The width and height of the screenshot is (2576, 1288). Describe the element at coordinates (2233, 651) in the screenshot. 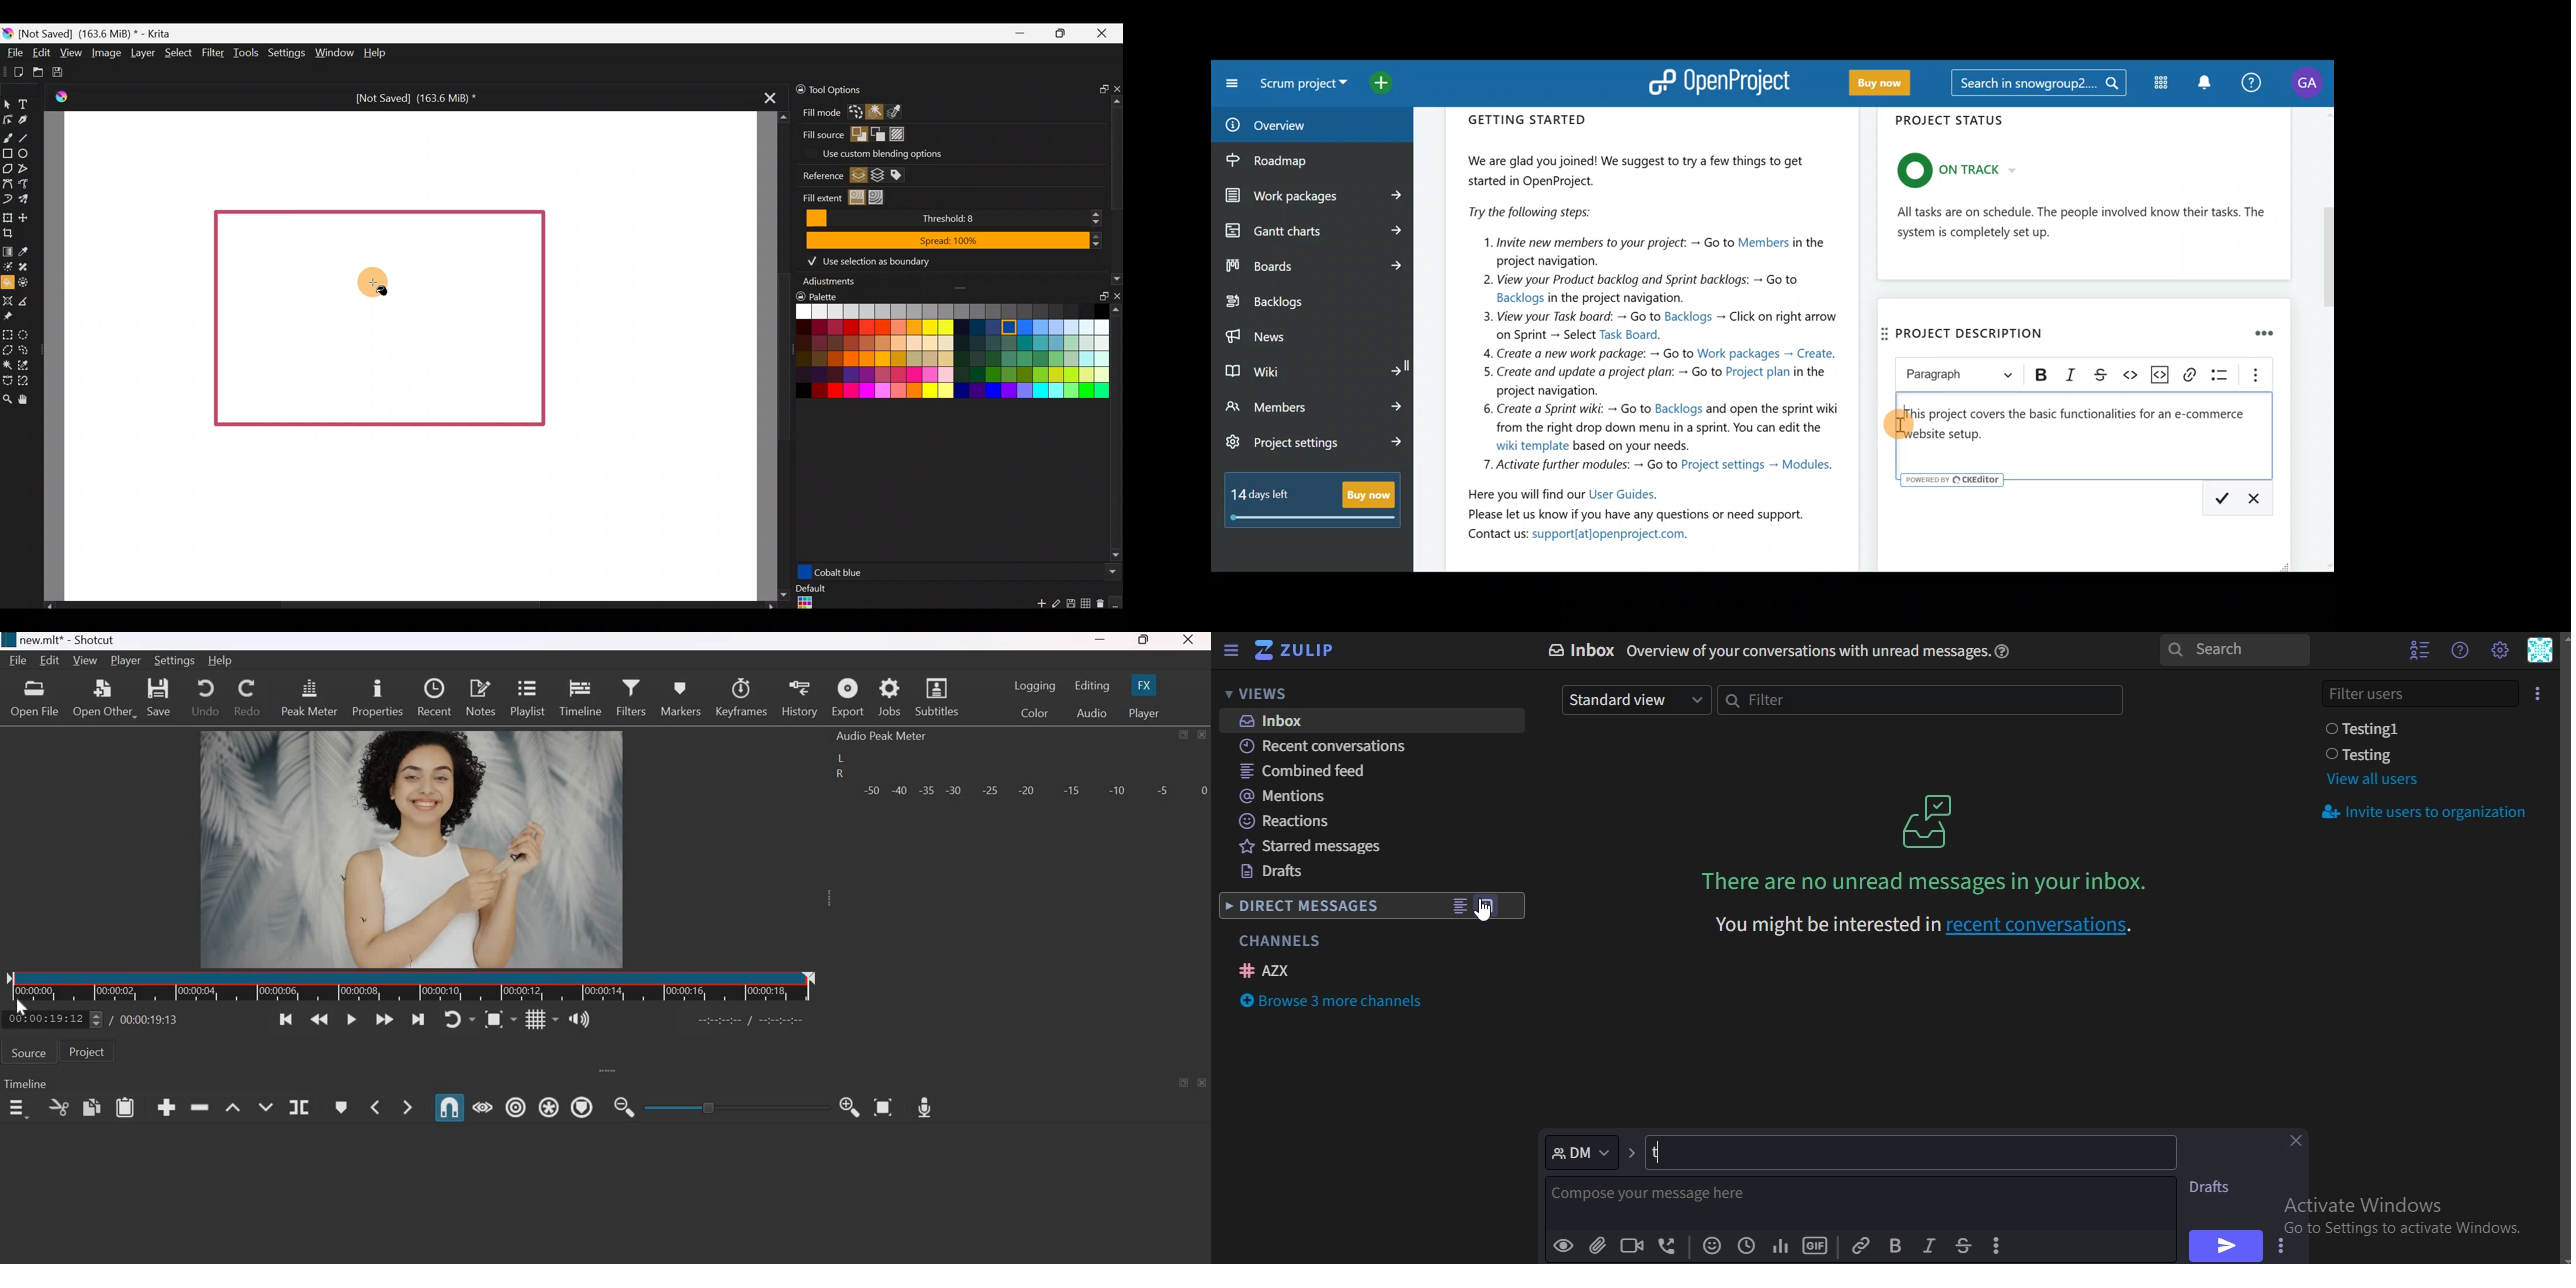

I see `search` at that location.